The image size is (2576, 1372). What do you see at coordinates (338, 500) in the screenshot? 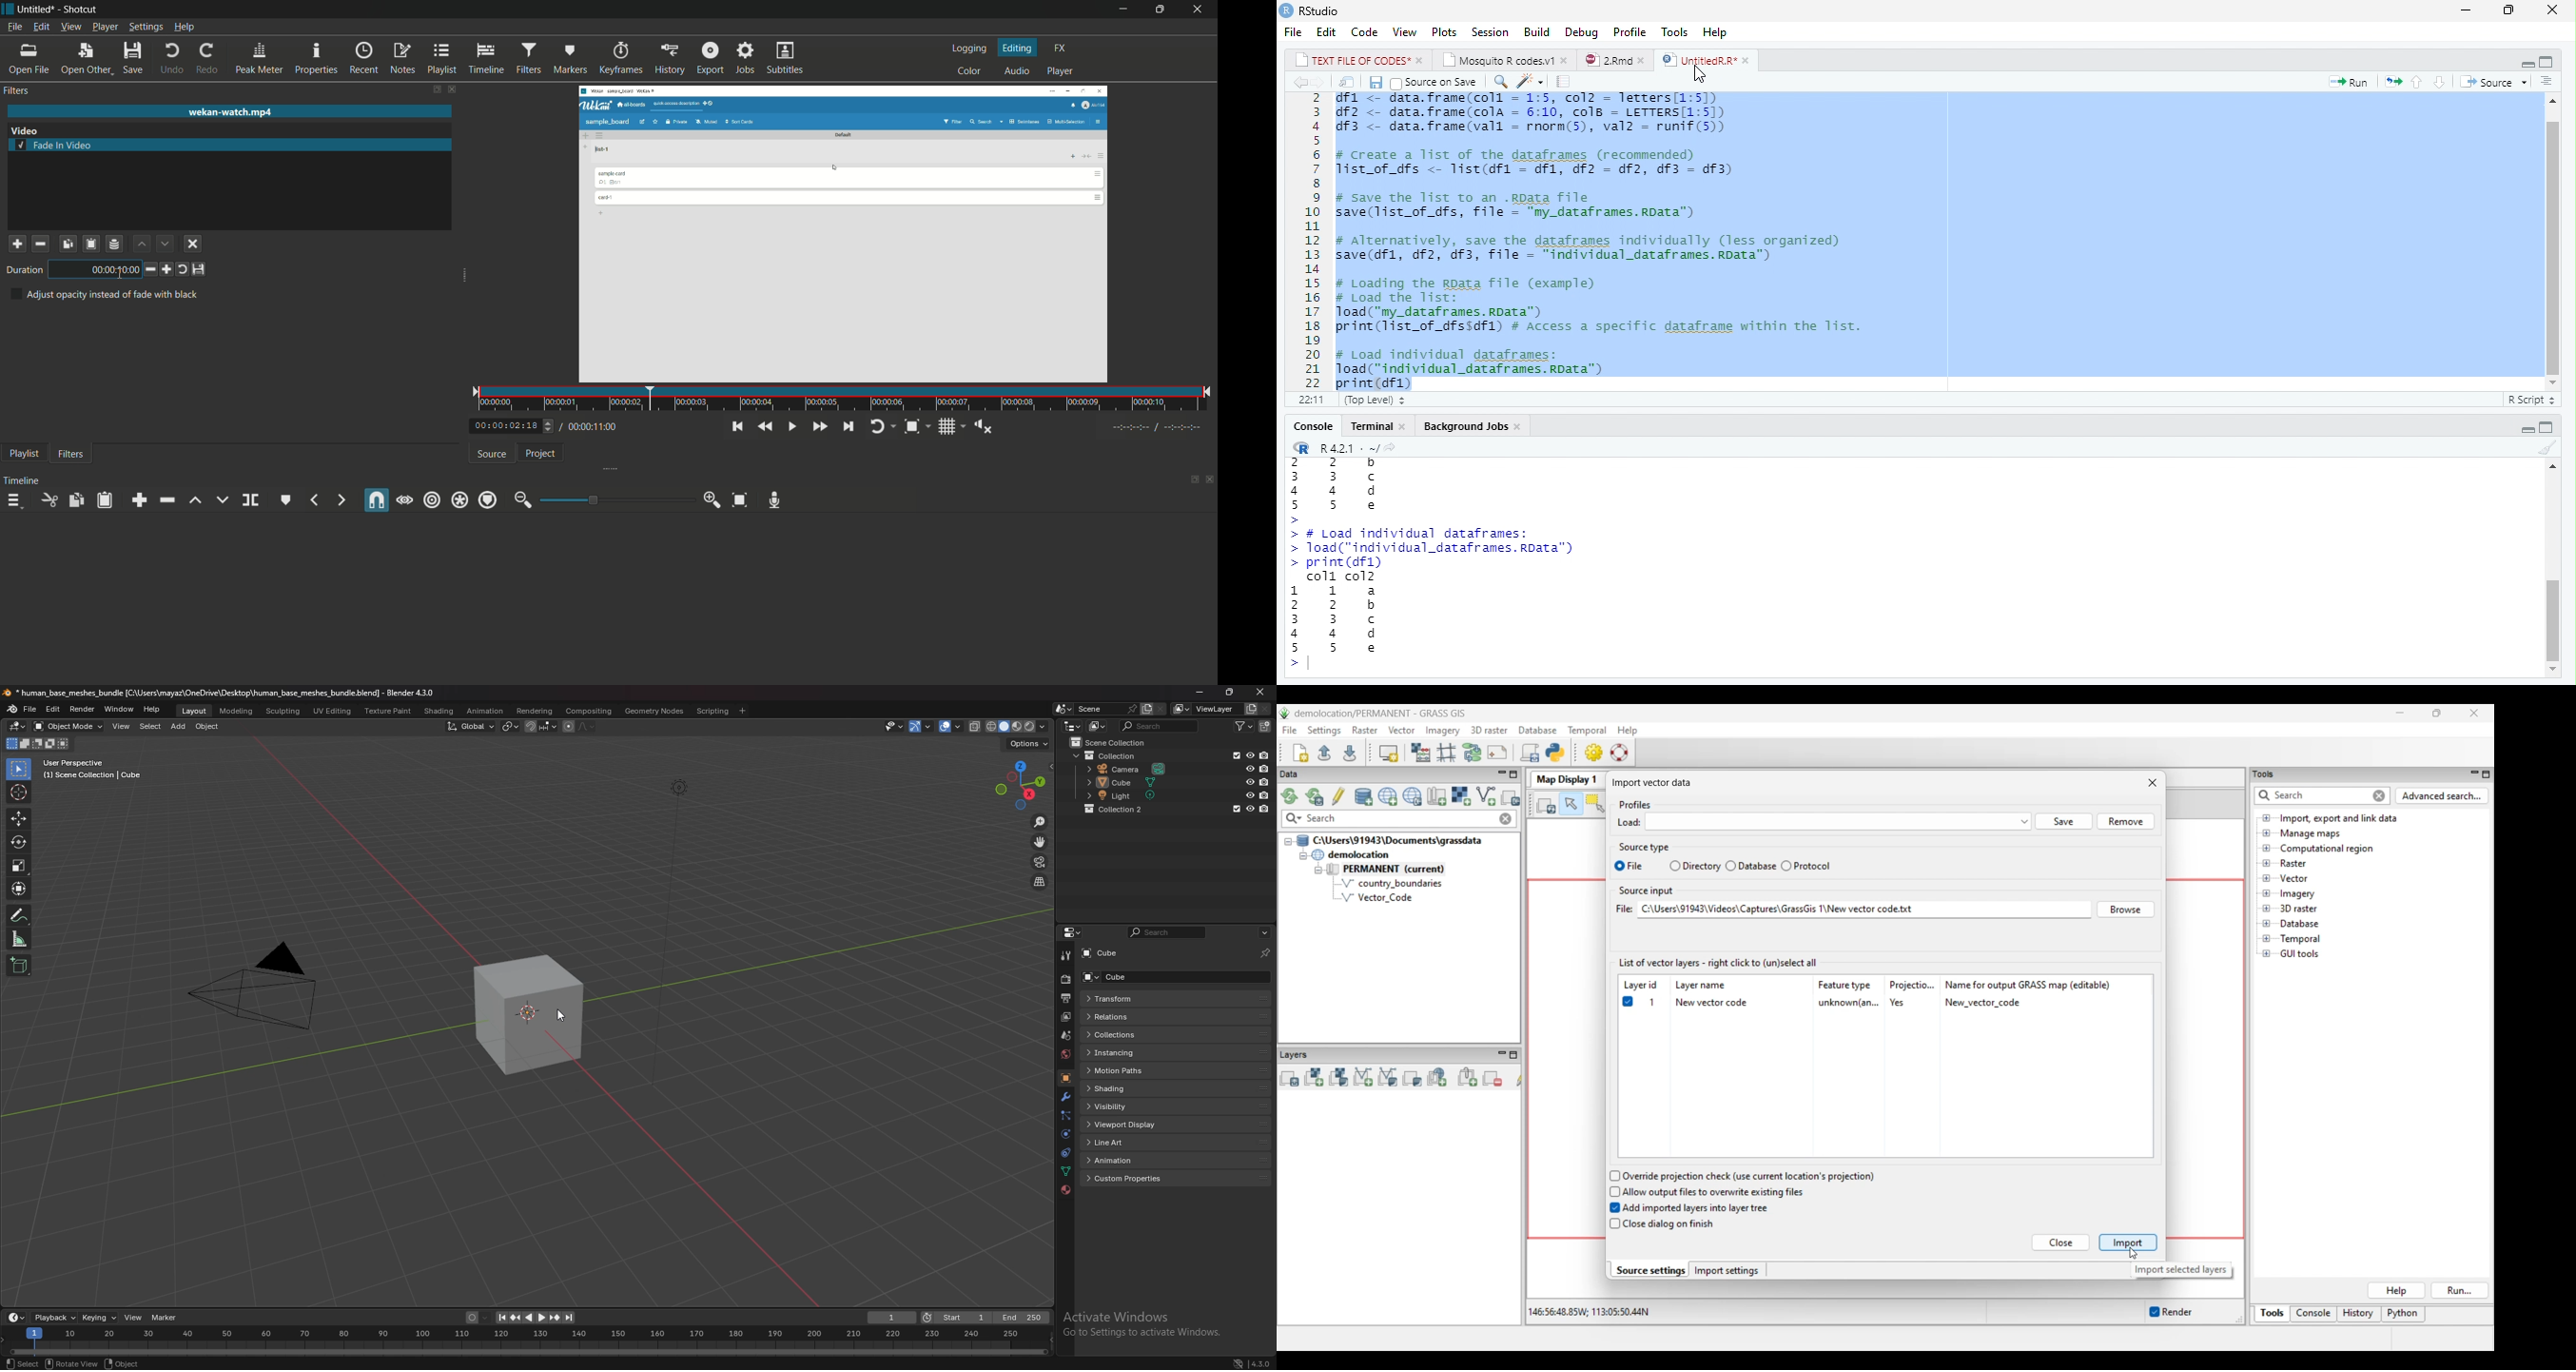
I see `next marker` at bounding box center [338, 500].